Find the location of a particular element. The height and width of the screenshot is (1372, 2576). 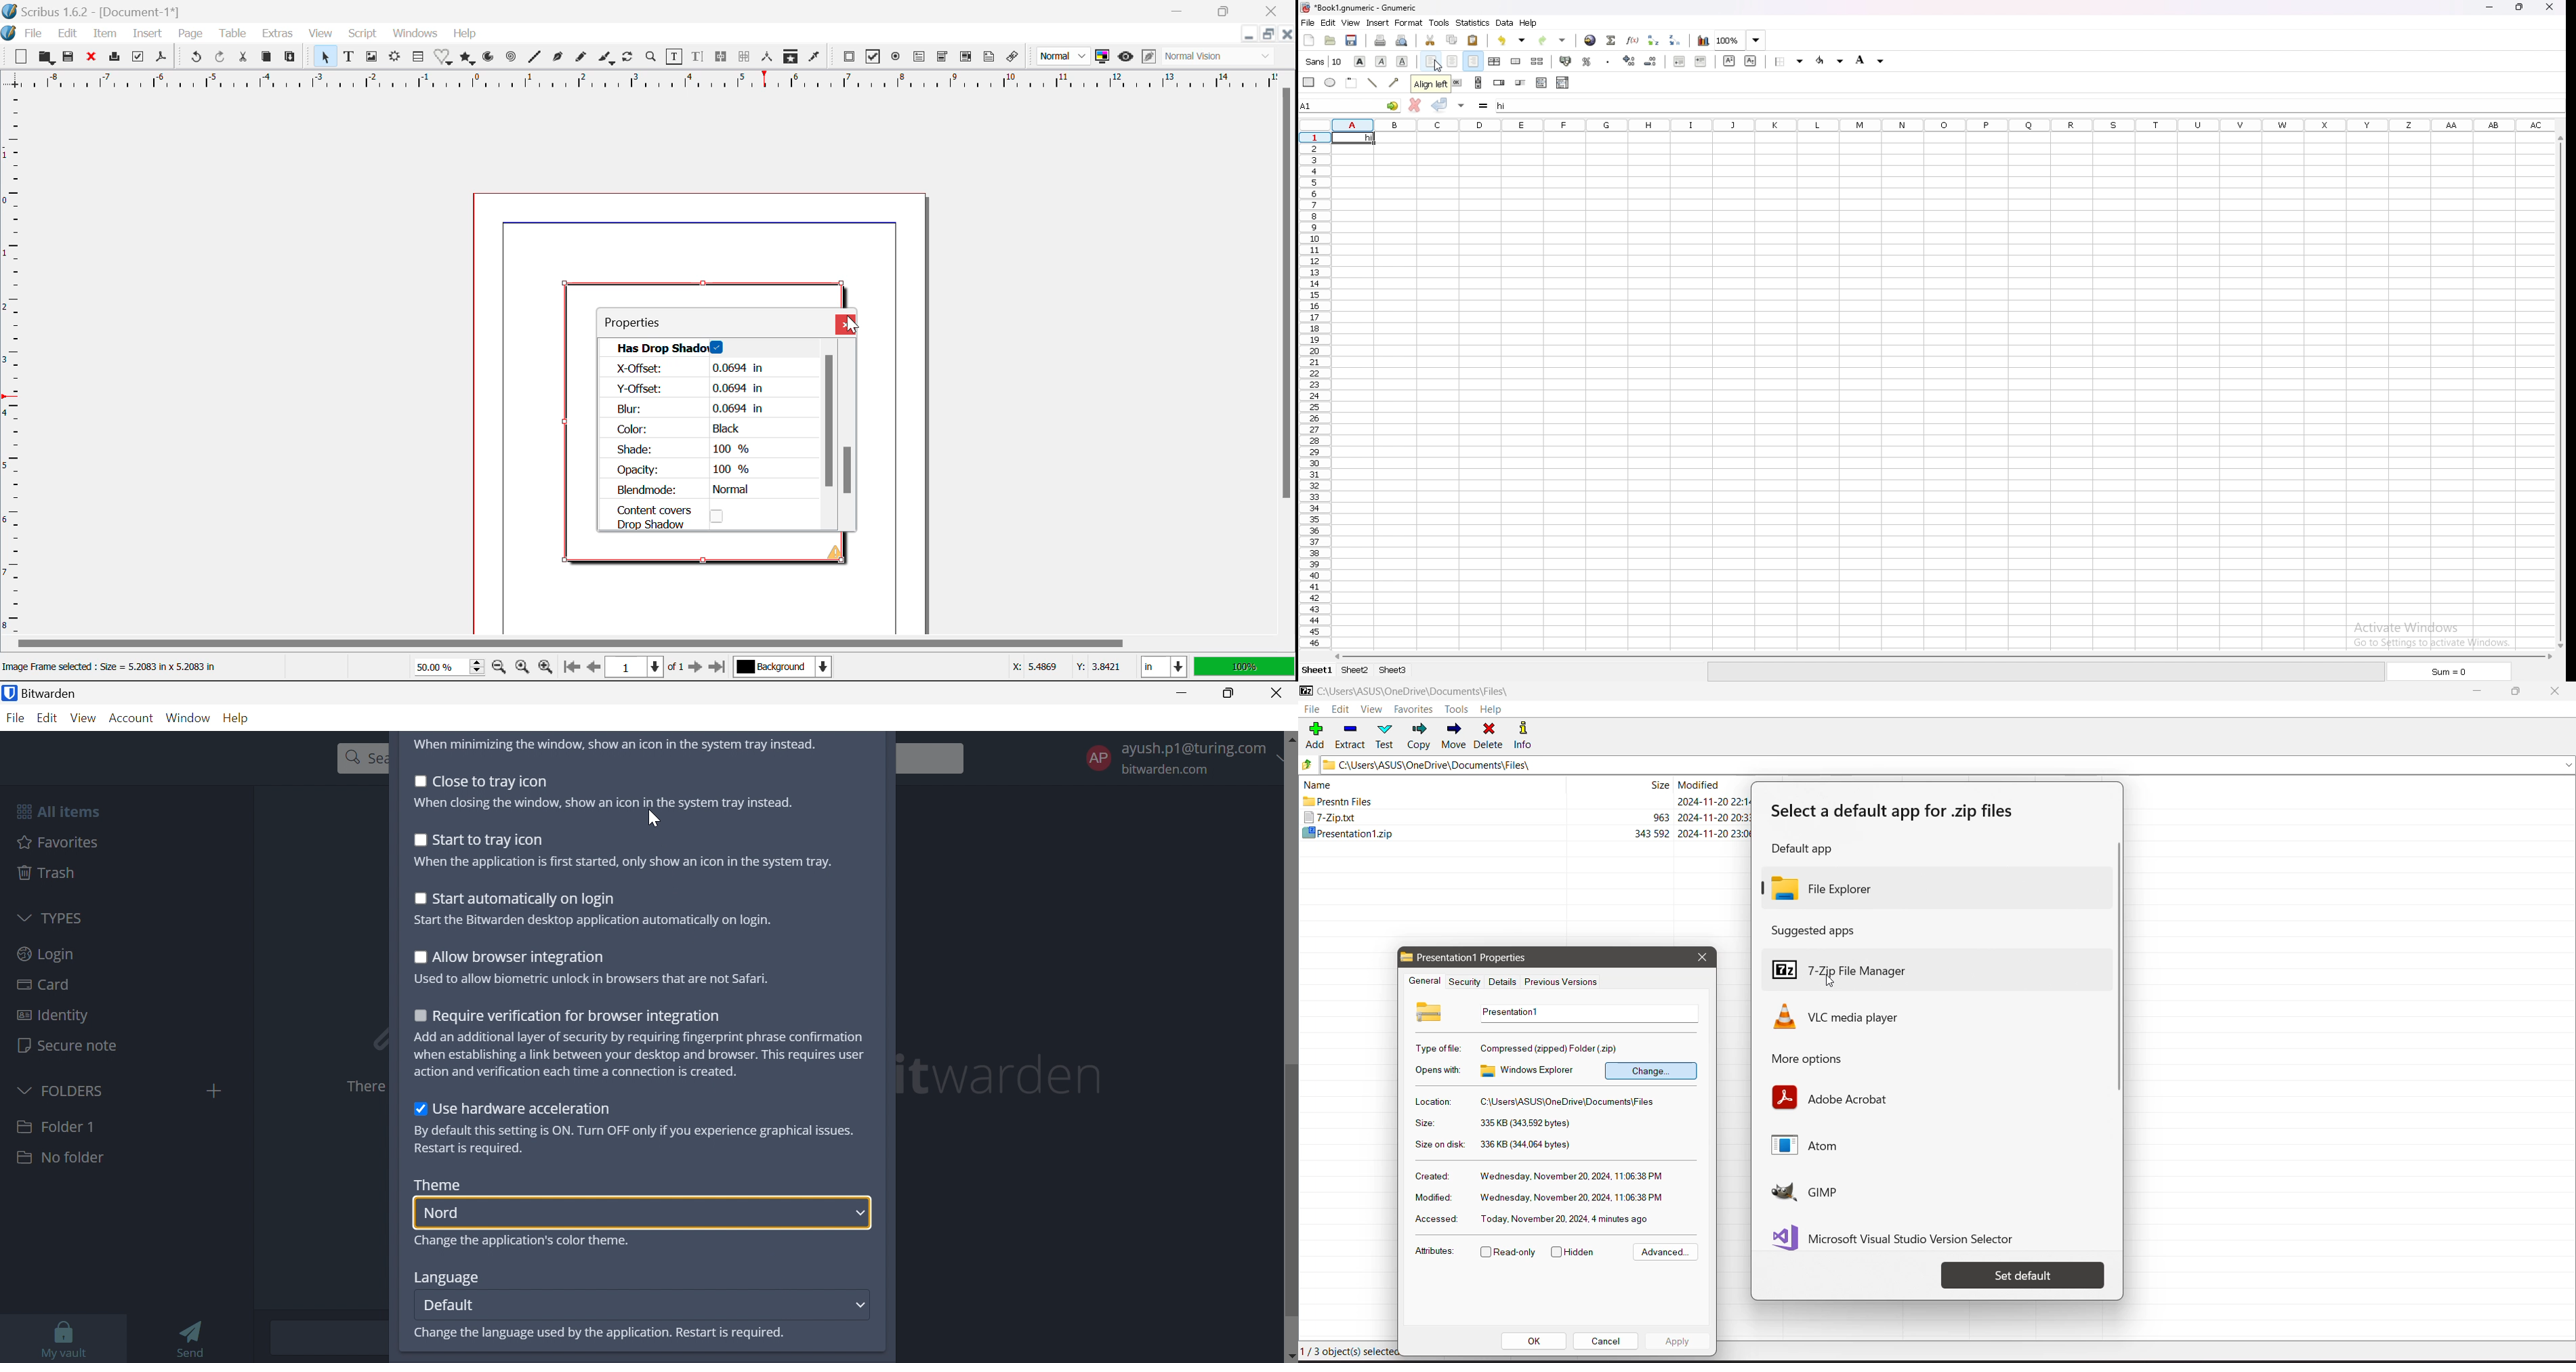

Last page is located at coordinates (720, 665).